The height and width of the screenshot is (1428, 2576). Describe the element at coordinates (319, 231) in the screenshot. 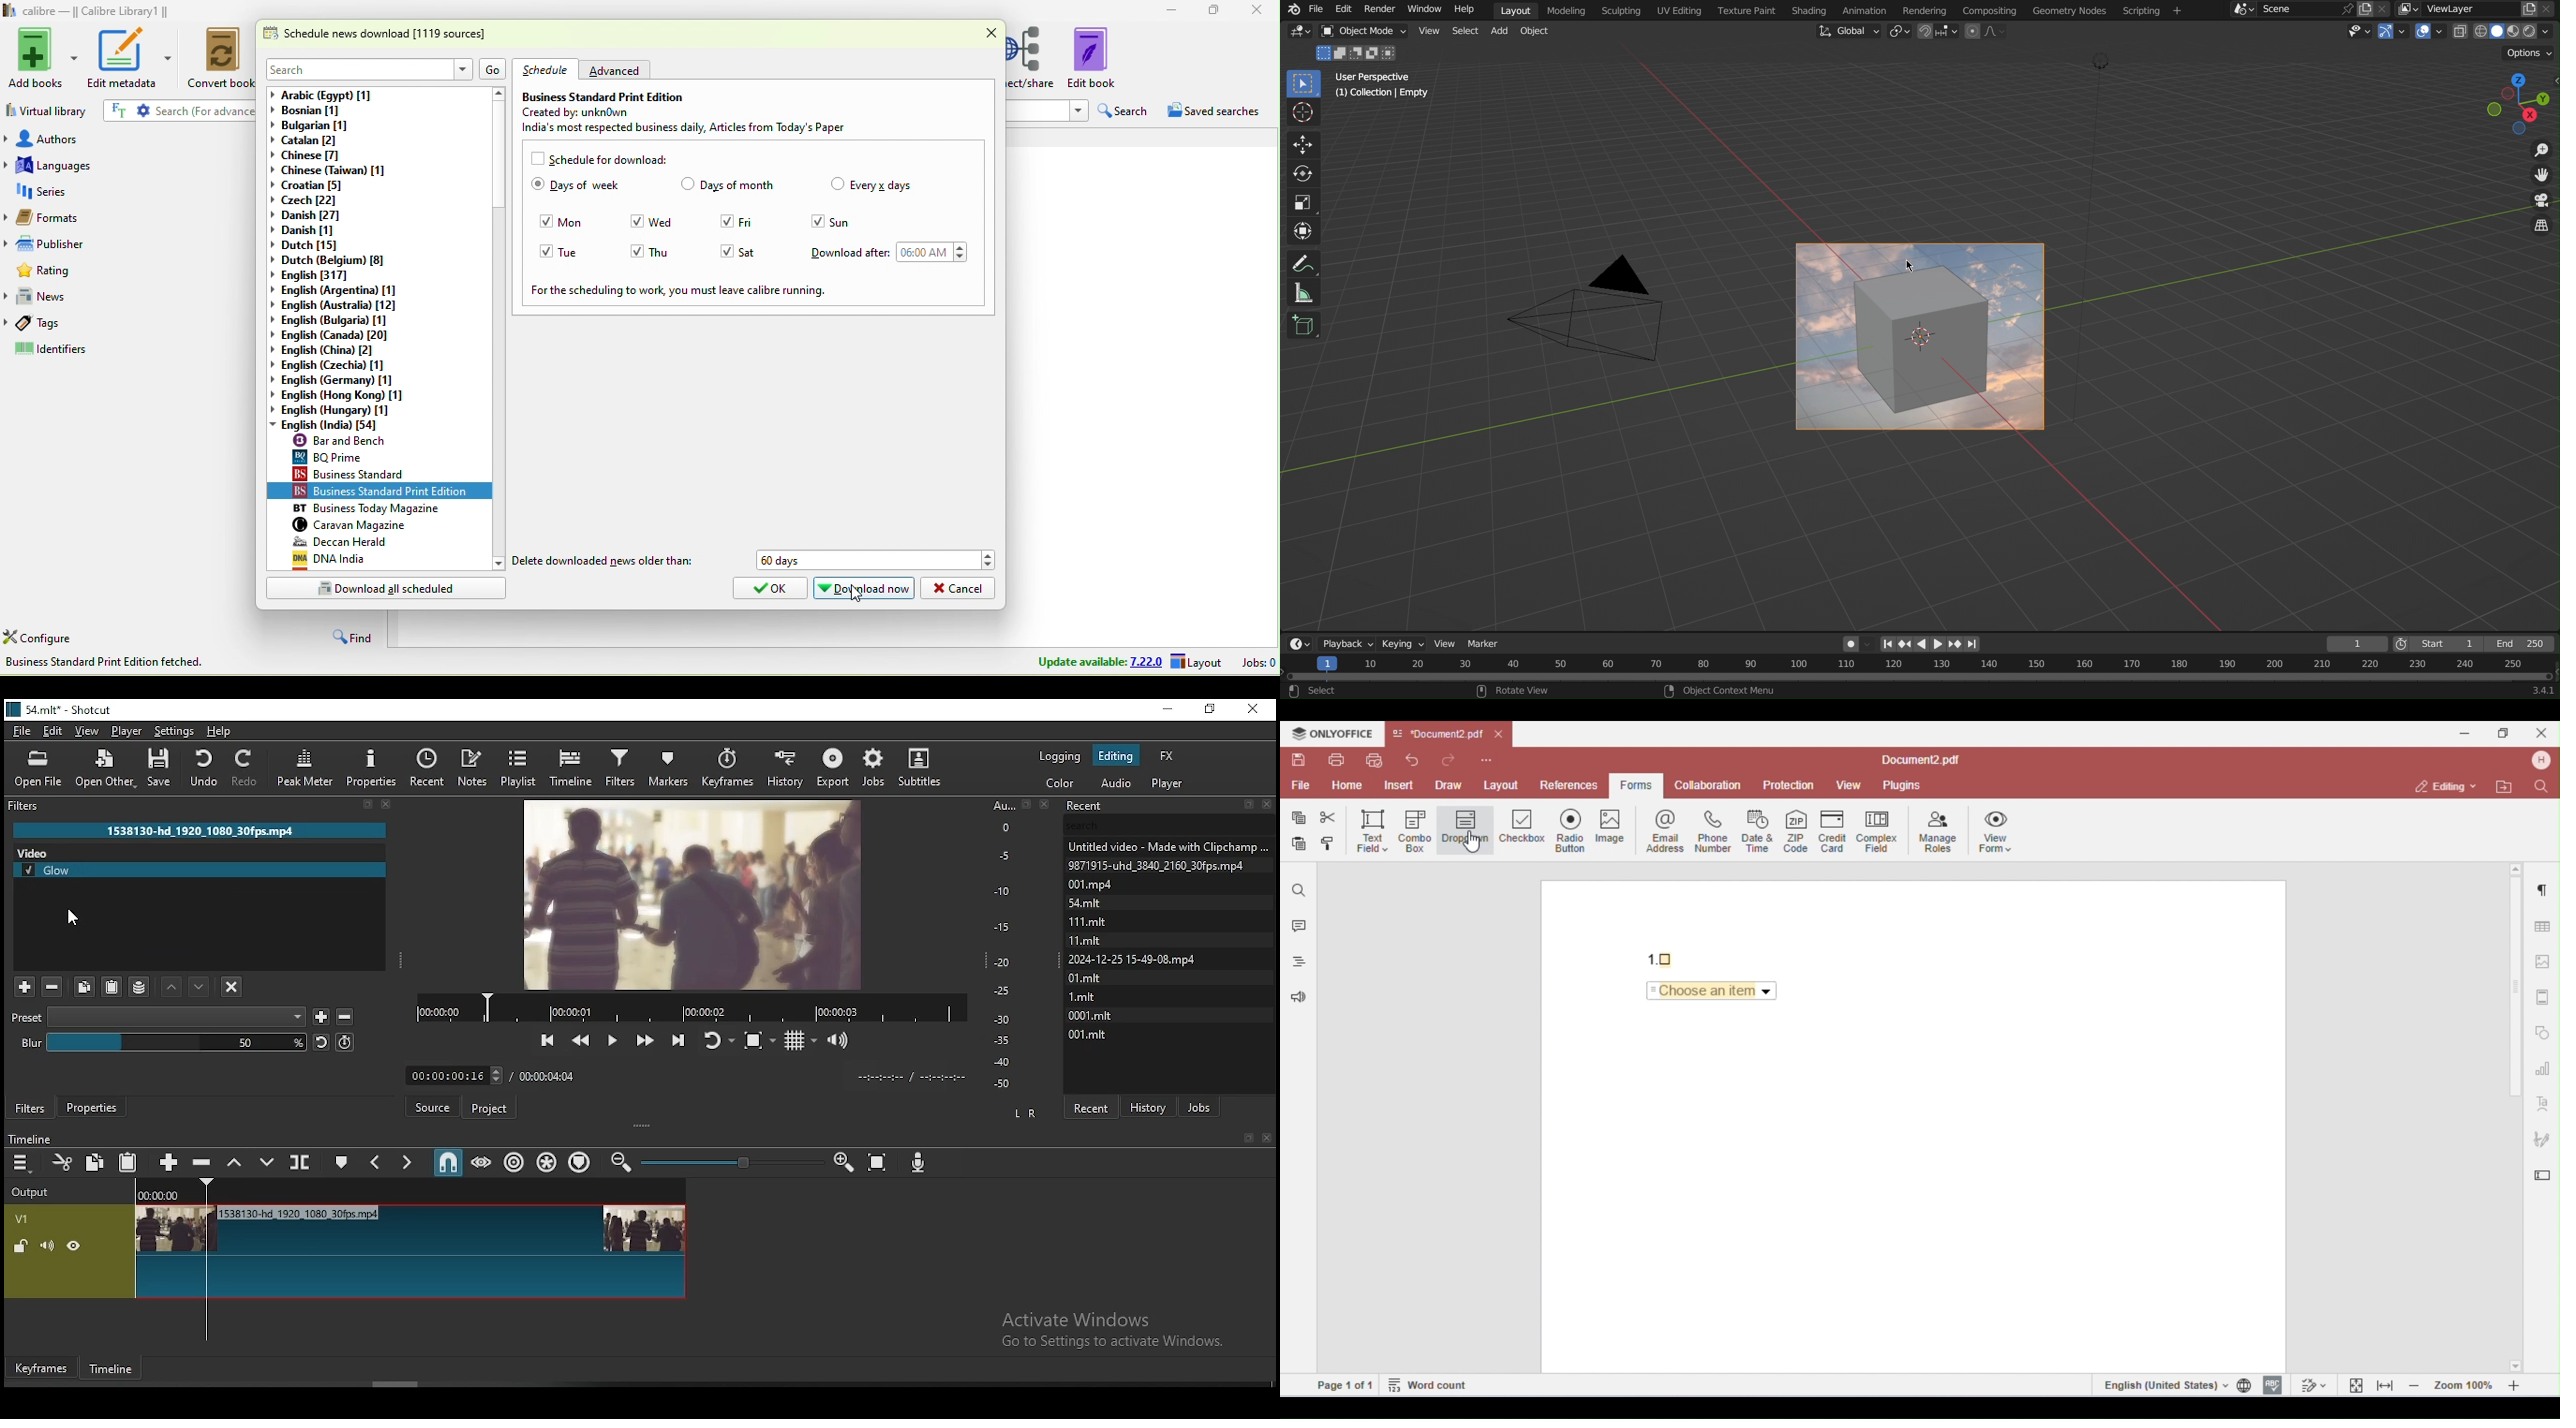

I see `danish[1]` at that location.